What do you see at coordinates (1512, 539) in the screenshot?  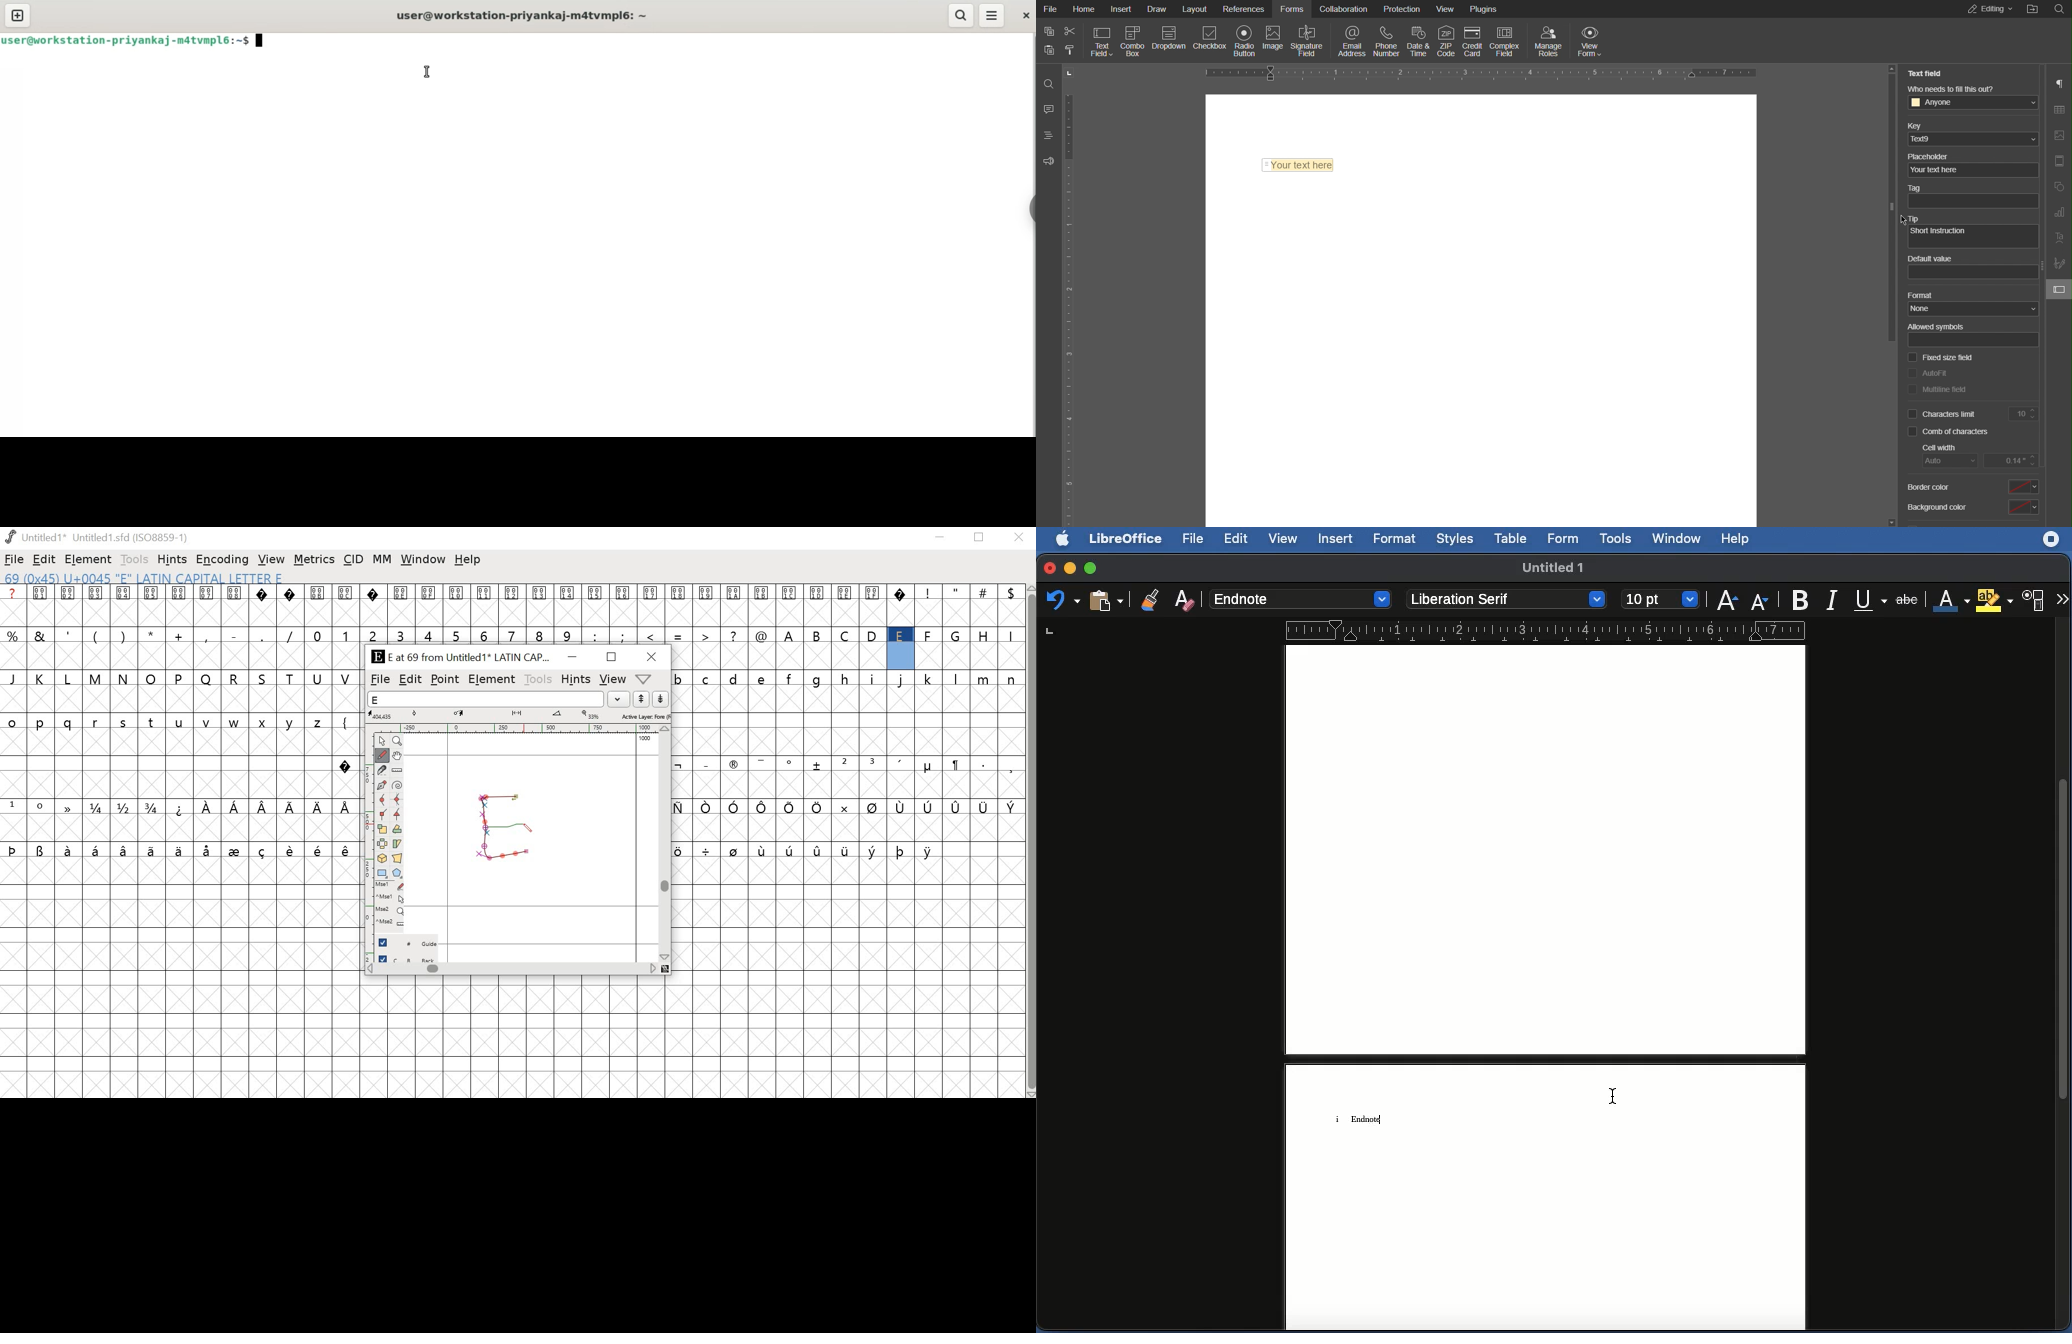 I see `Table` at bounding box center [1512, 539].